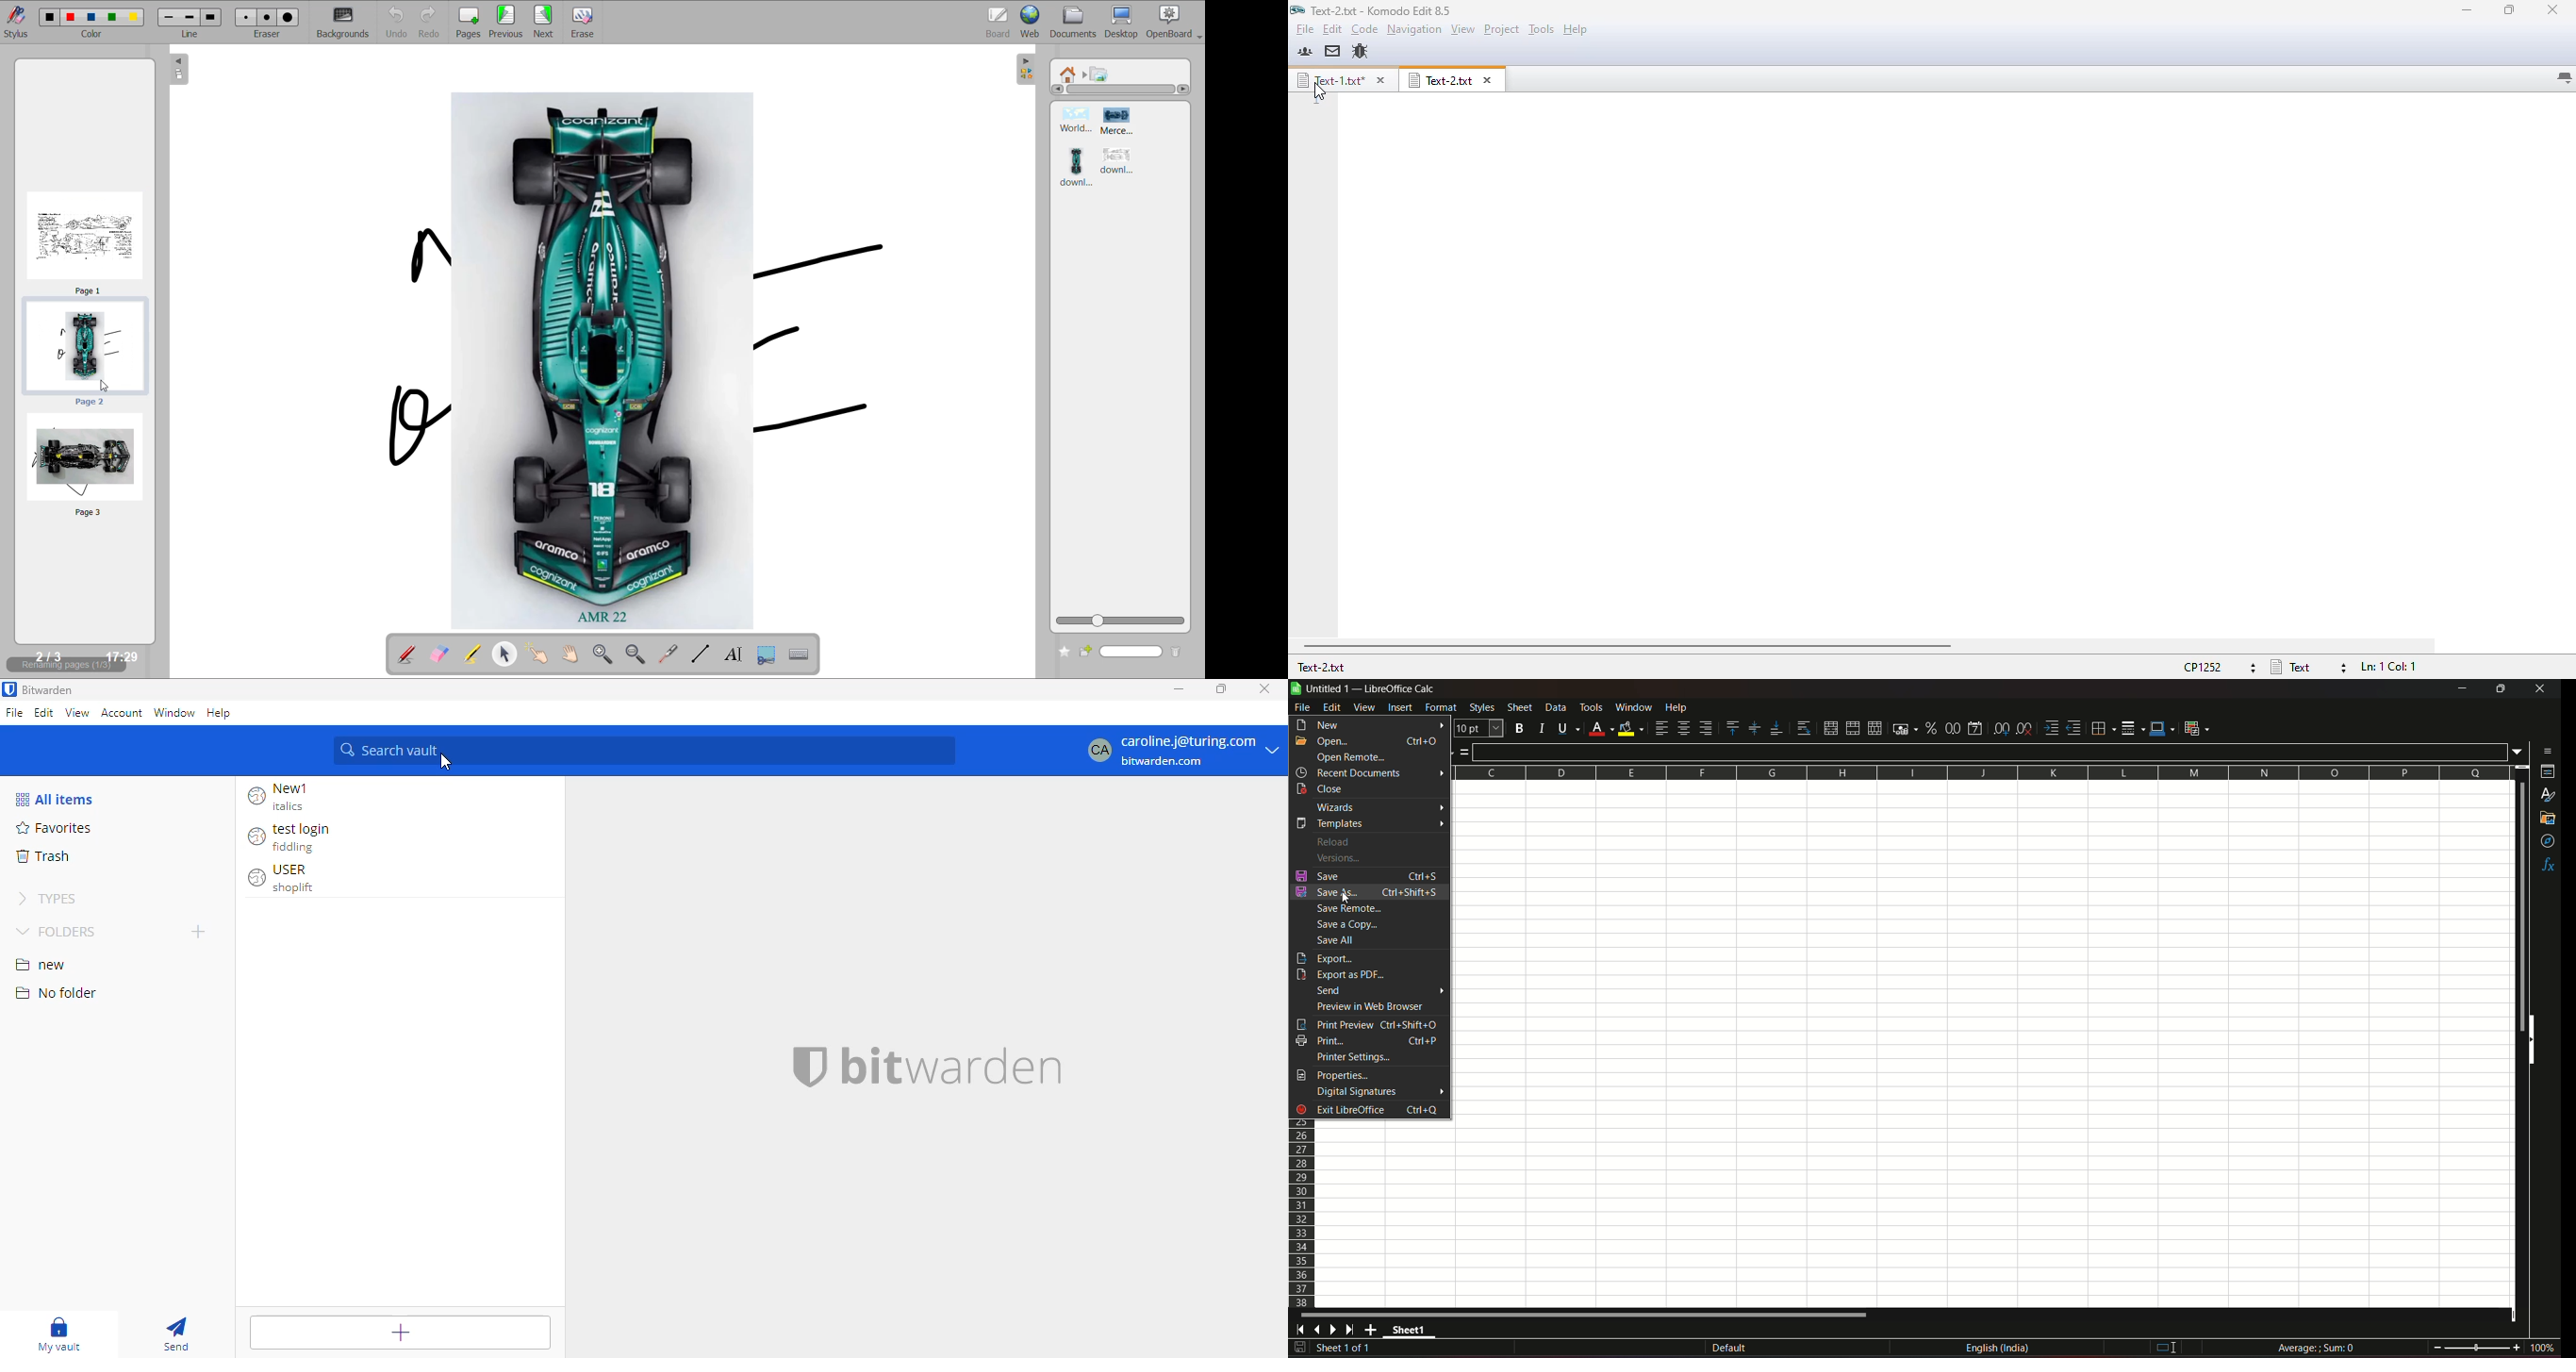  Describe the element at coordinates (287, 797) in the screenshot. I see `New1  italics` at that location.